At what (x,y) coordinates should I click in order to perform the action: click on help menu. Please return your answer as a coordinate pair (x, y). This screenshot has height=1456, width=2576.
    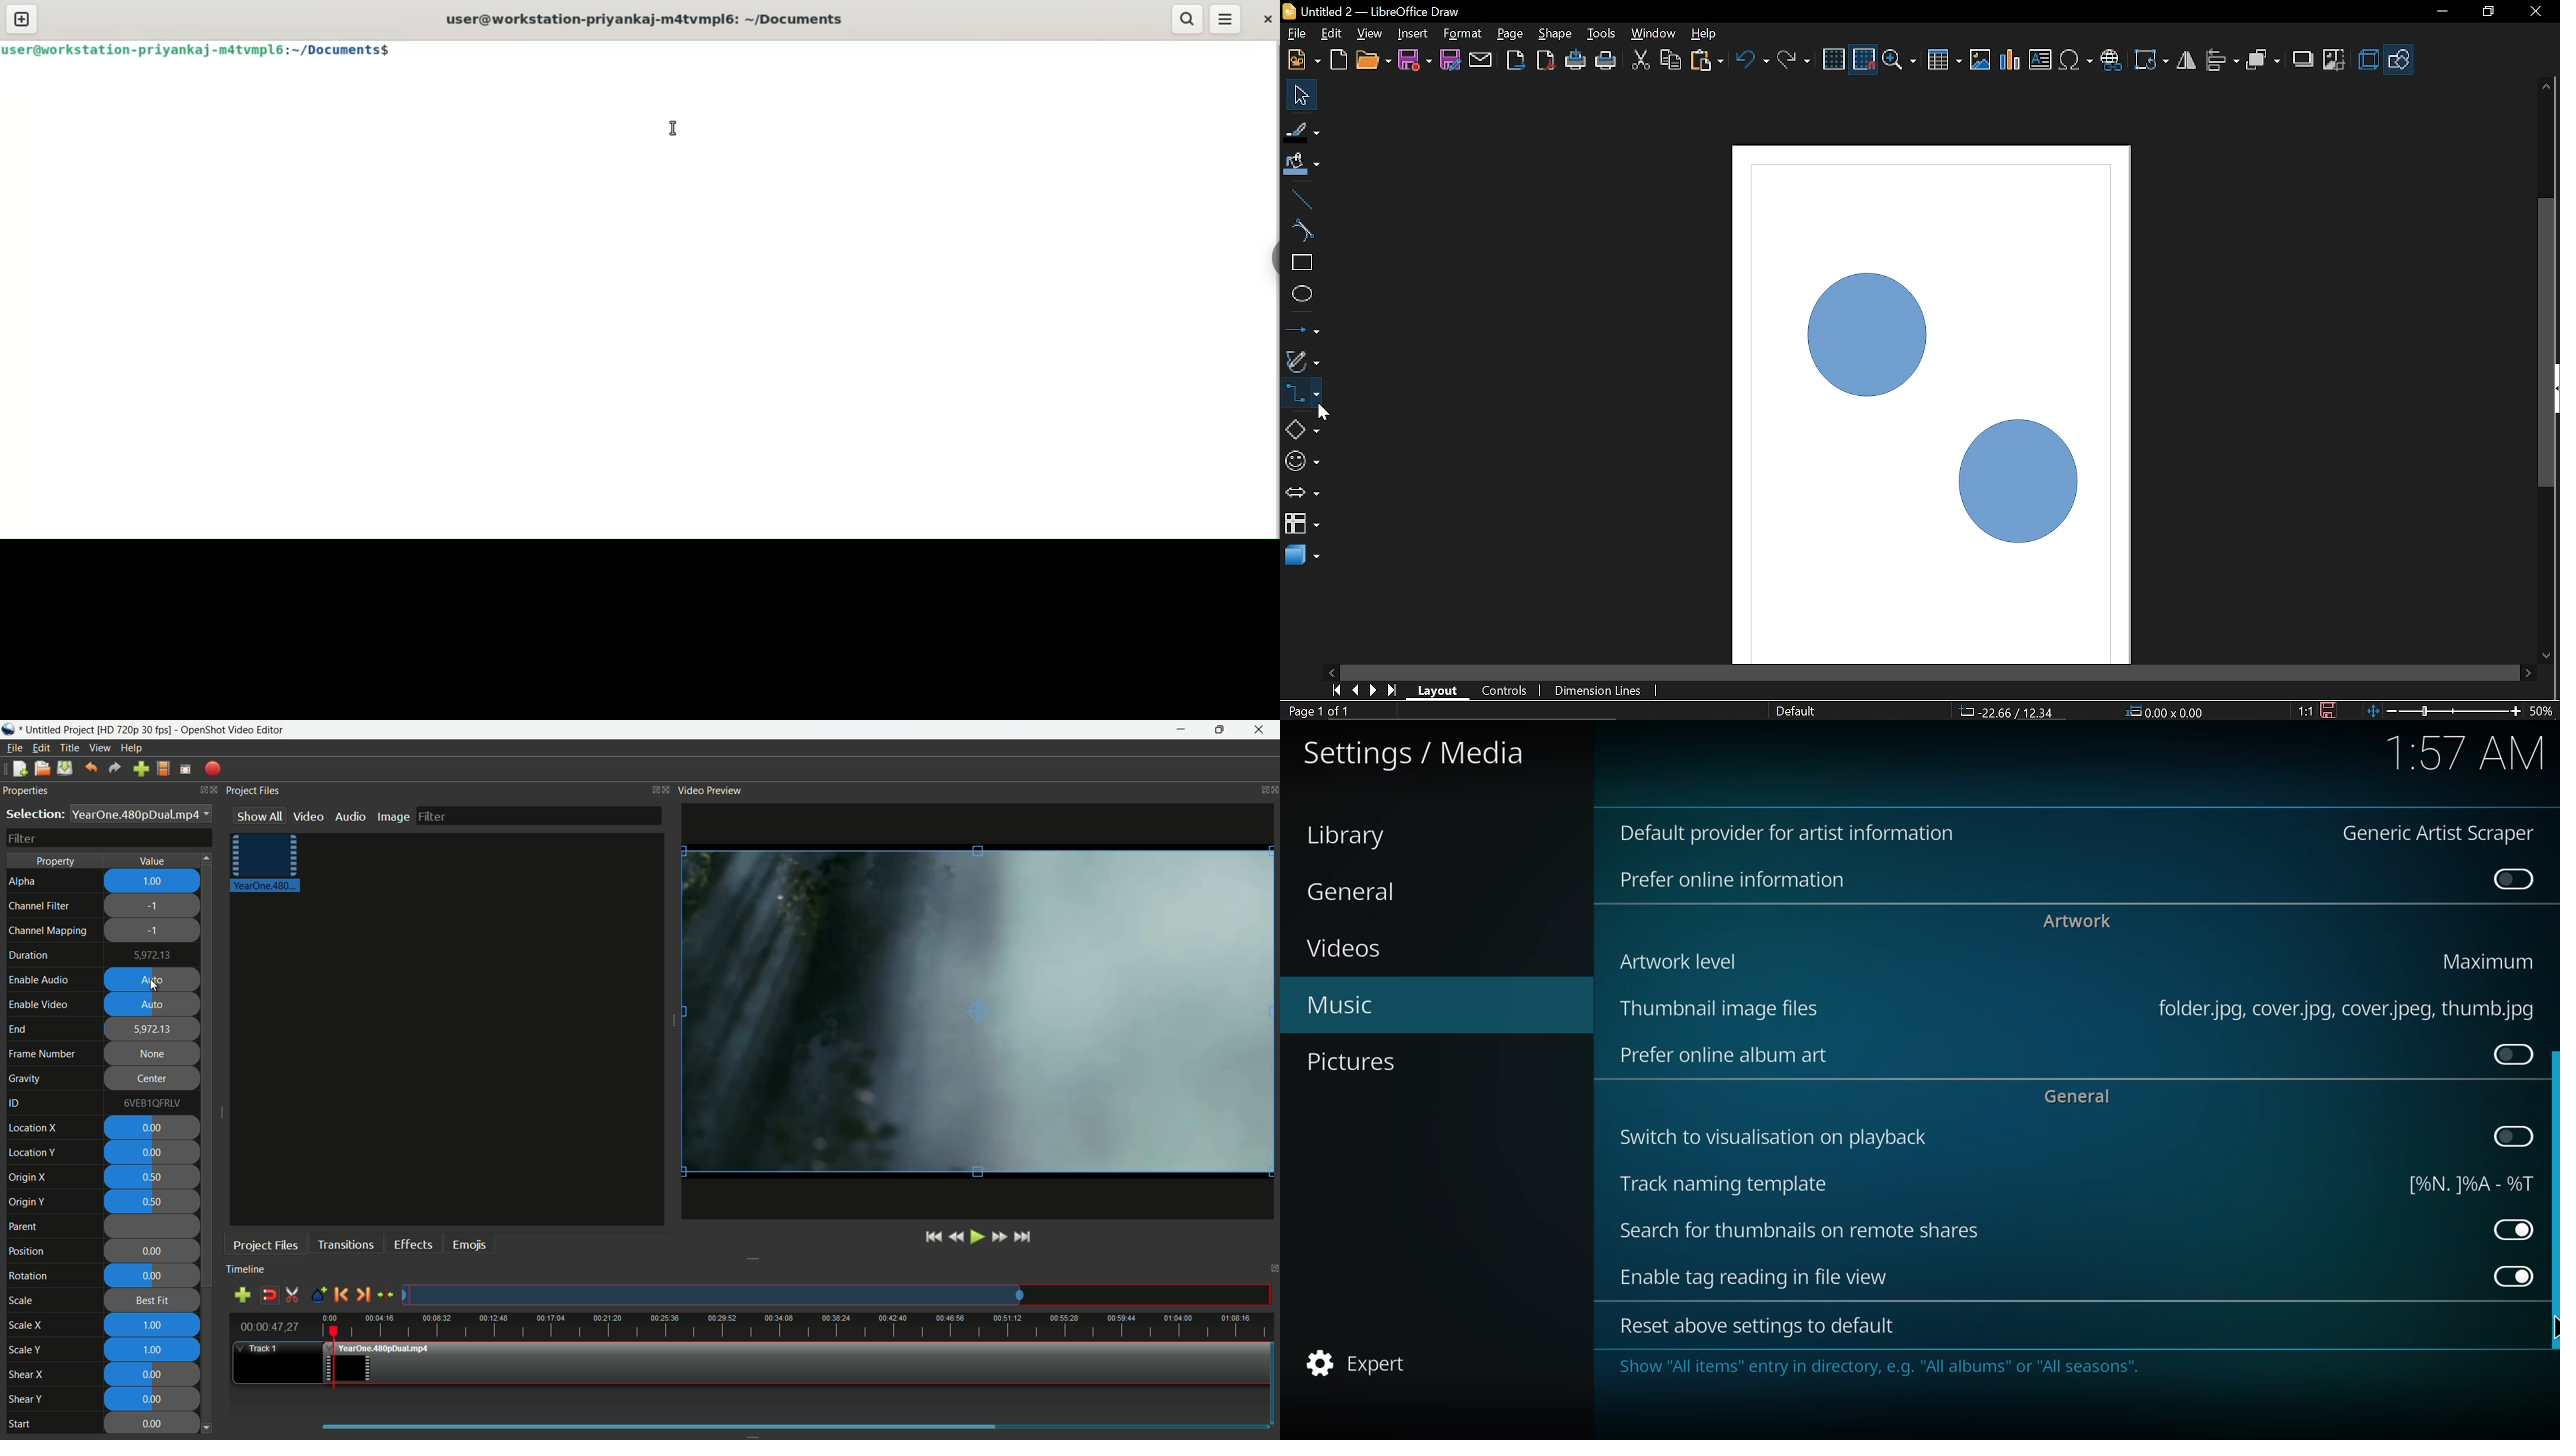
    Looking at the image, I should click on (133, 747).